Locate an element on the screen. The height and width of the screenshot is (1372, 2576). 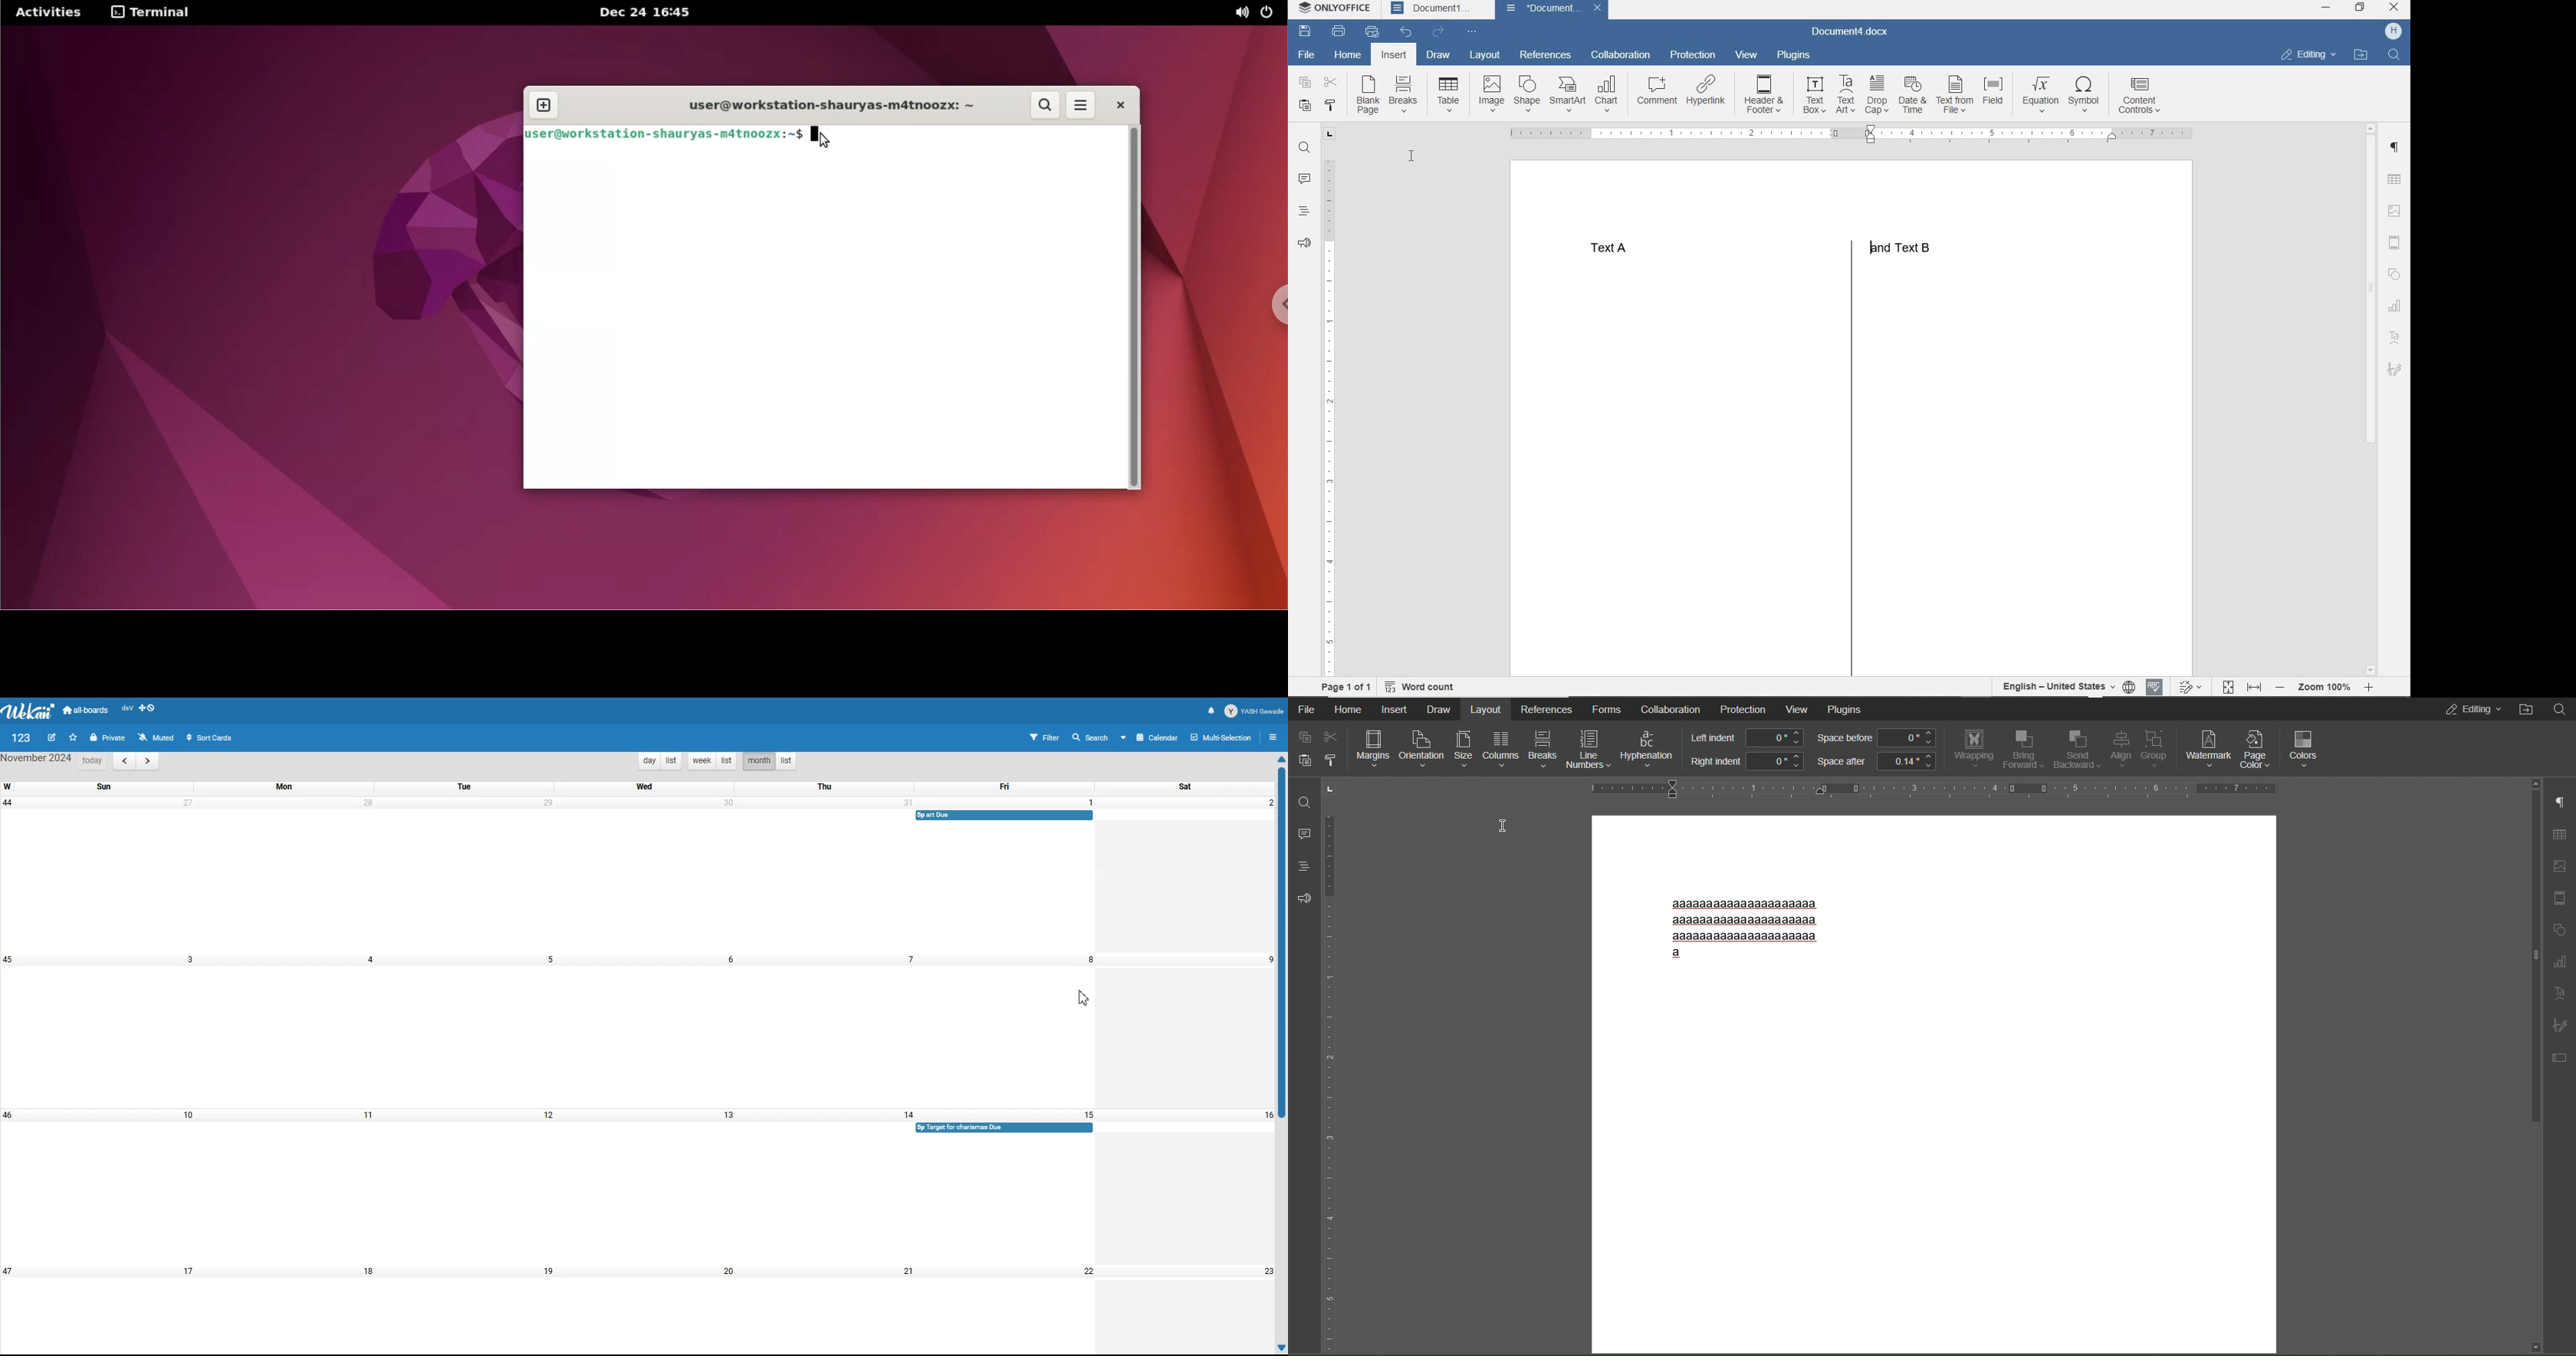
Show desktop Drag Handle is located at coordinates (148, 708).